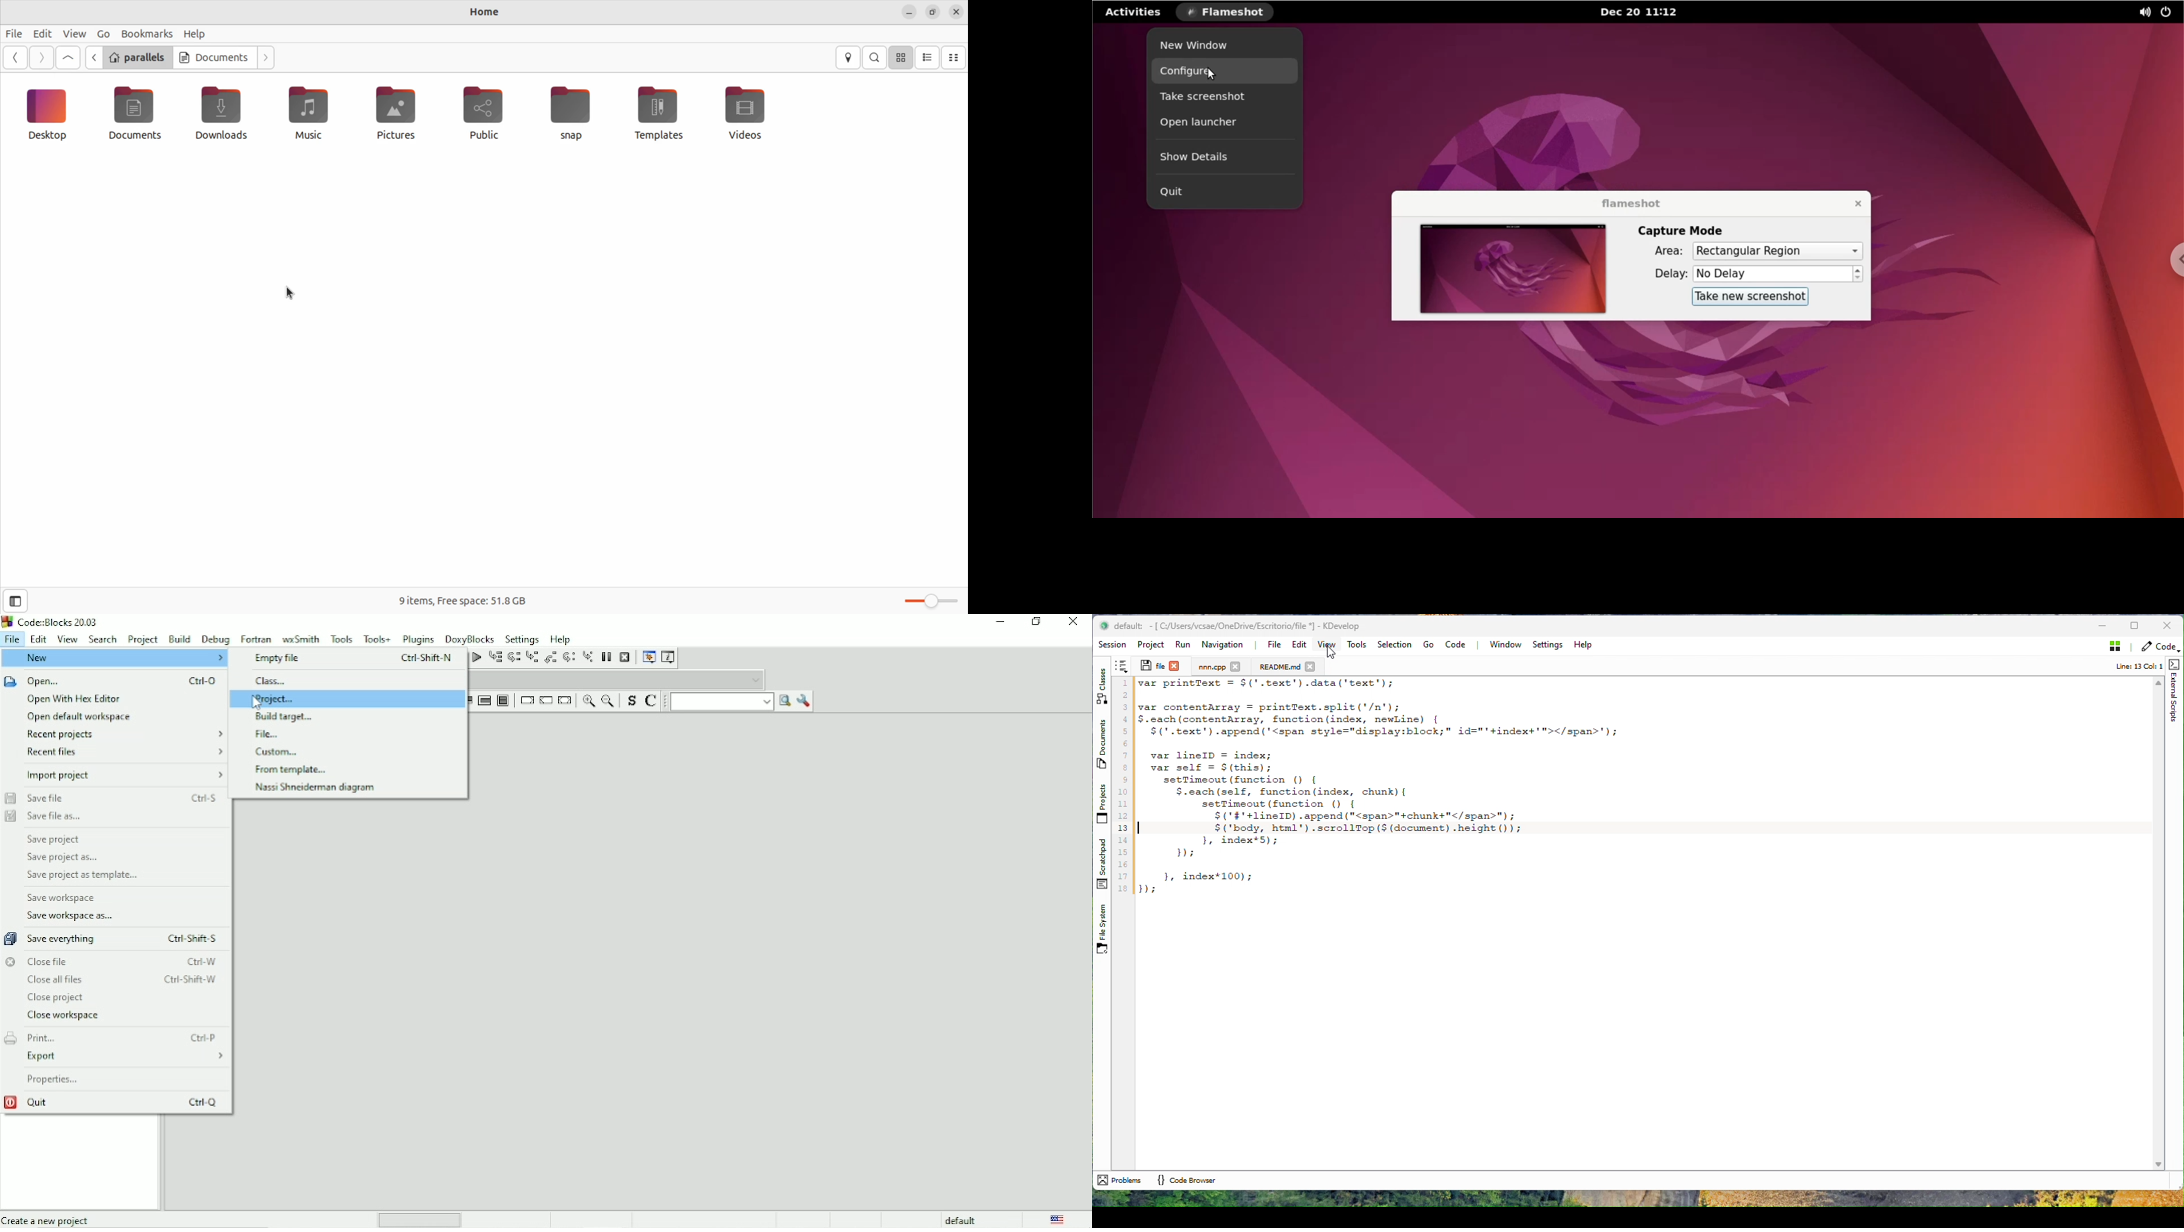 This screenshot has width=2184, height=1232. I want to click on Save workspace as, so click(73, 916).